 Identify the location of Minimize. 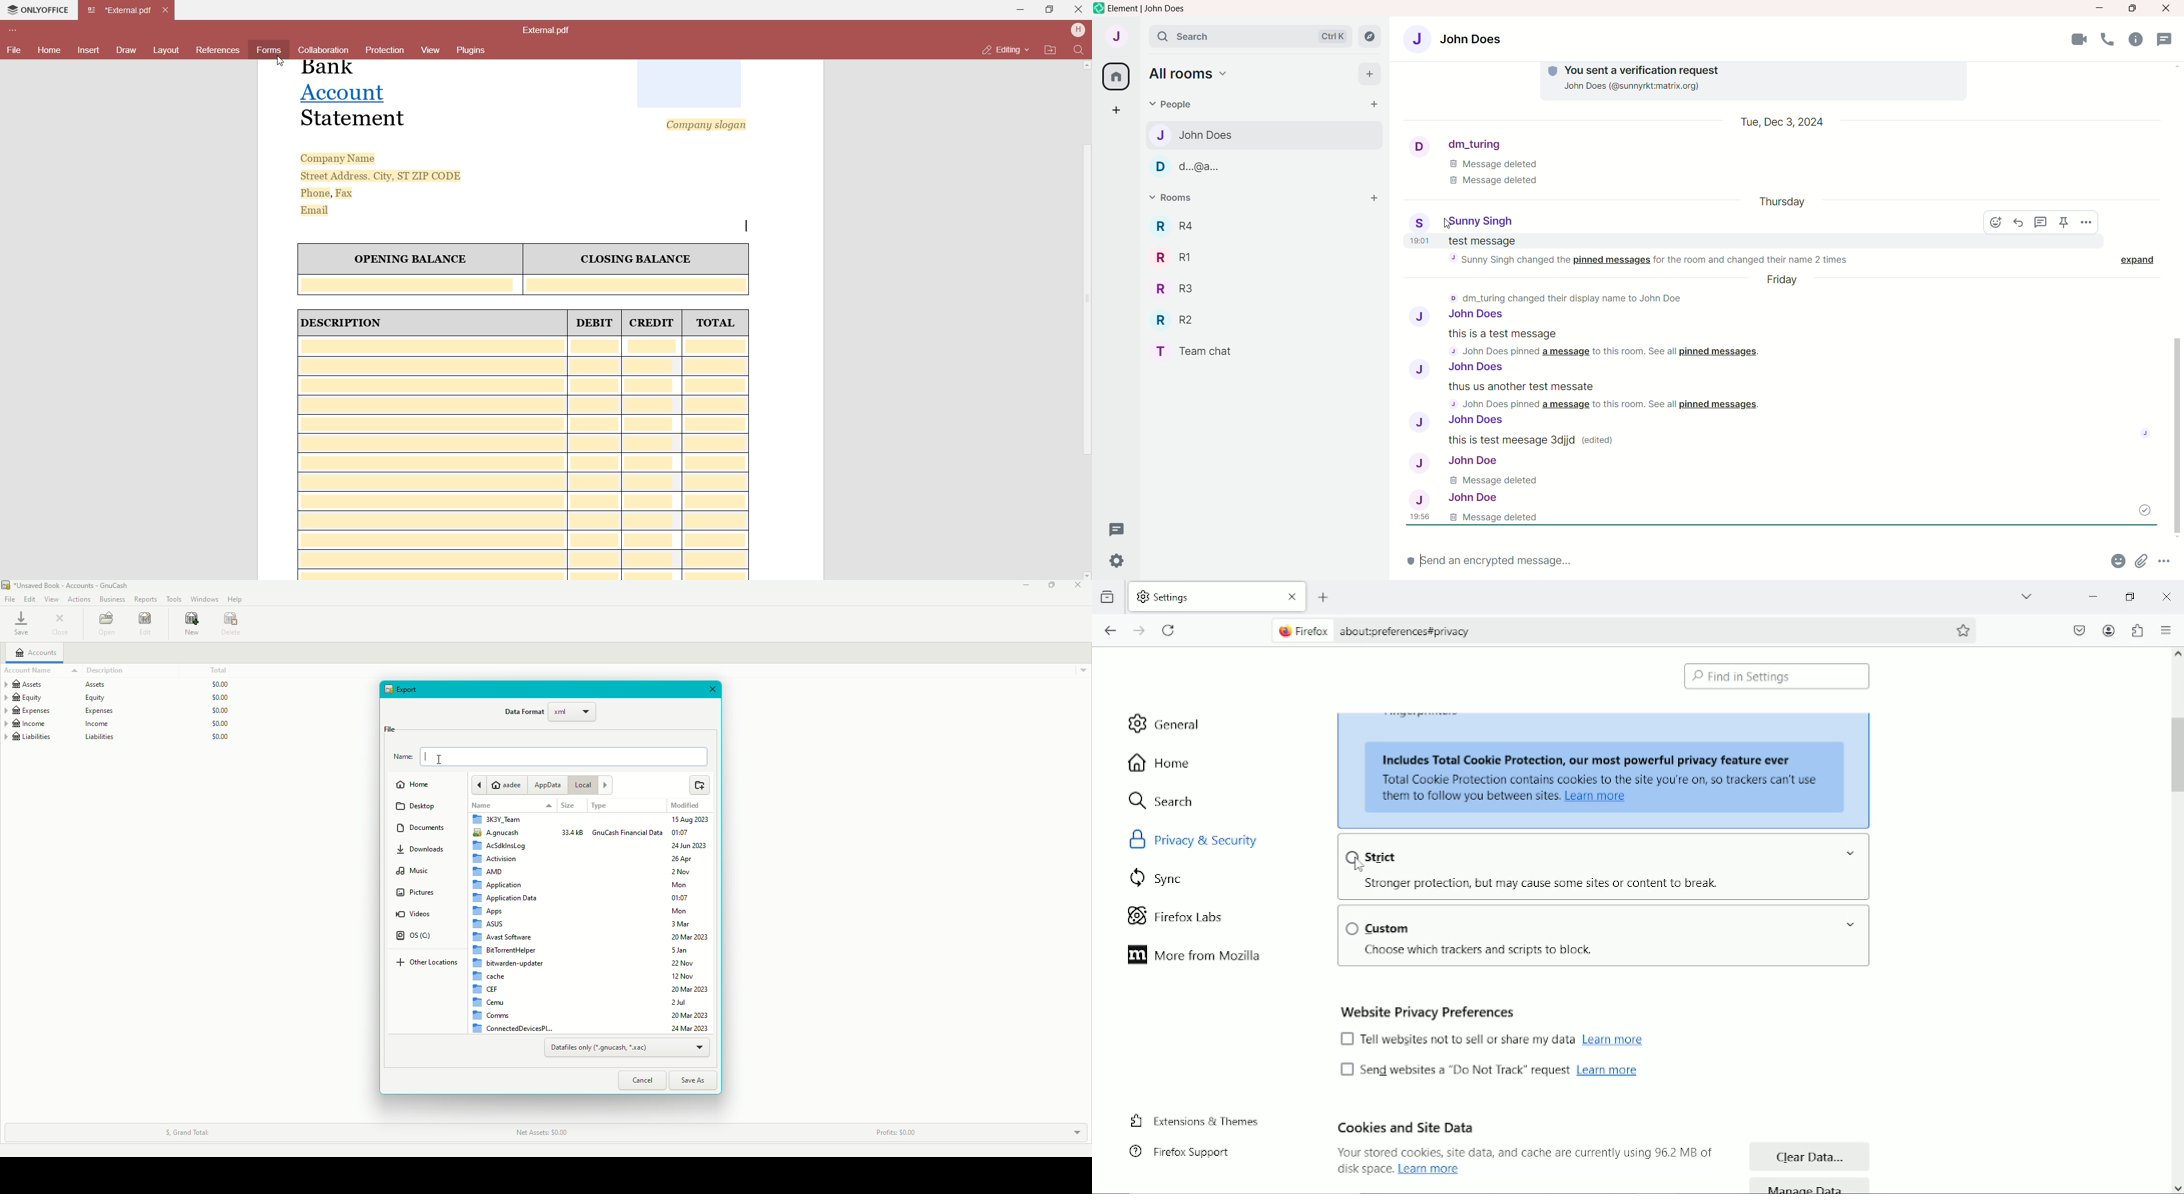
(1016, 9).